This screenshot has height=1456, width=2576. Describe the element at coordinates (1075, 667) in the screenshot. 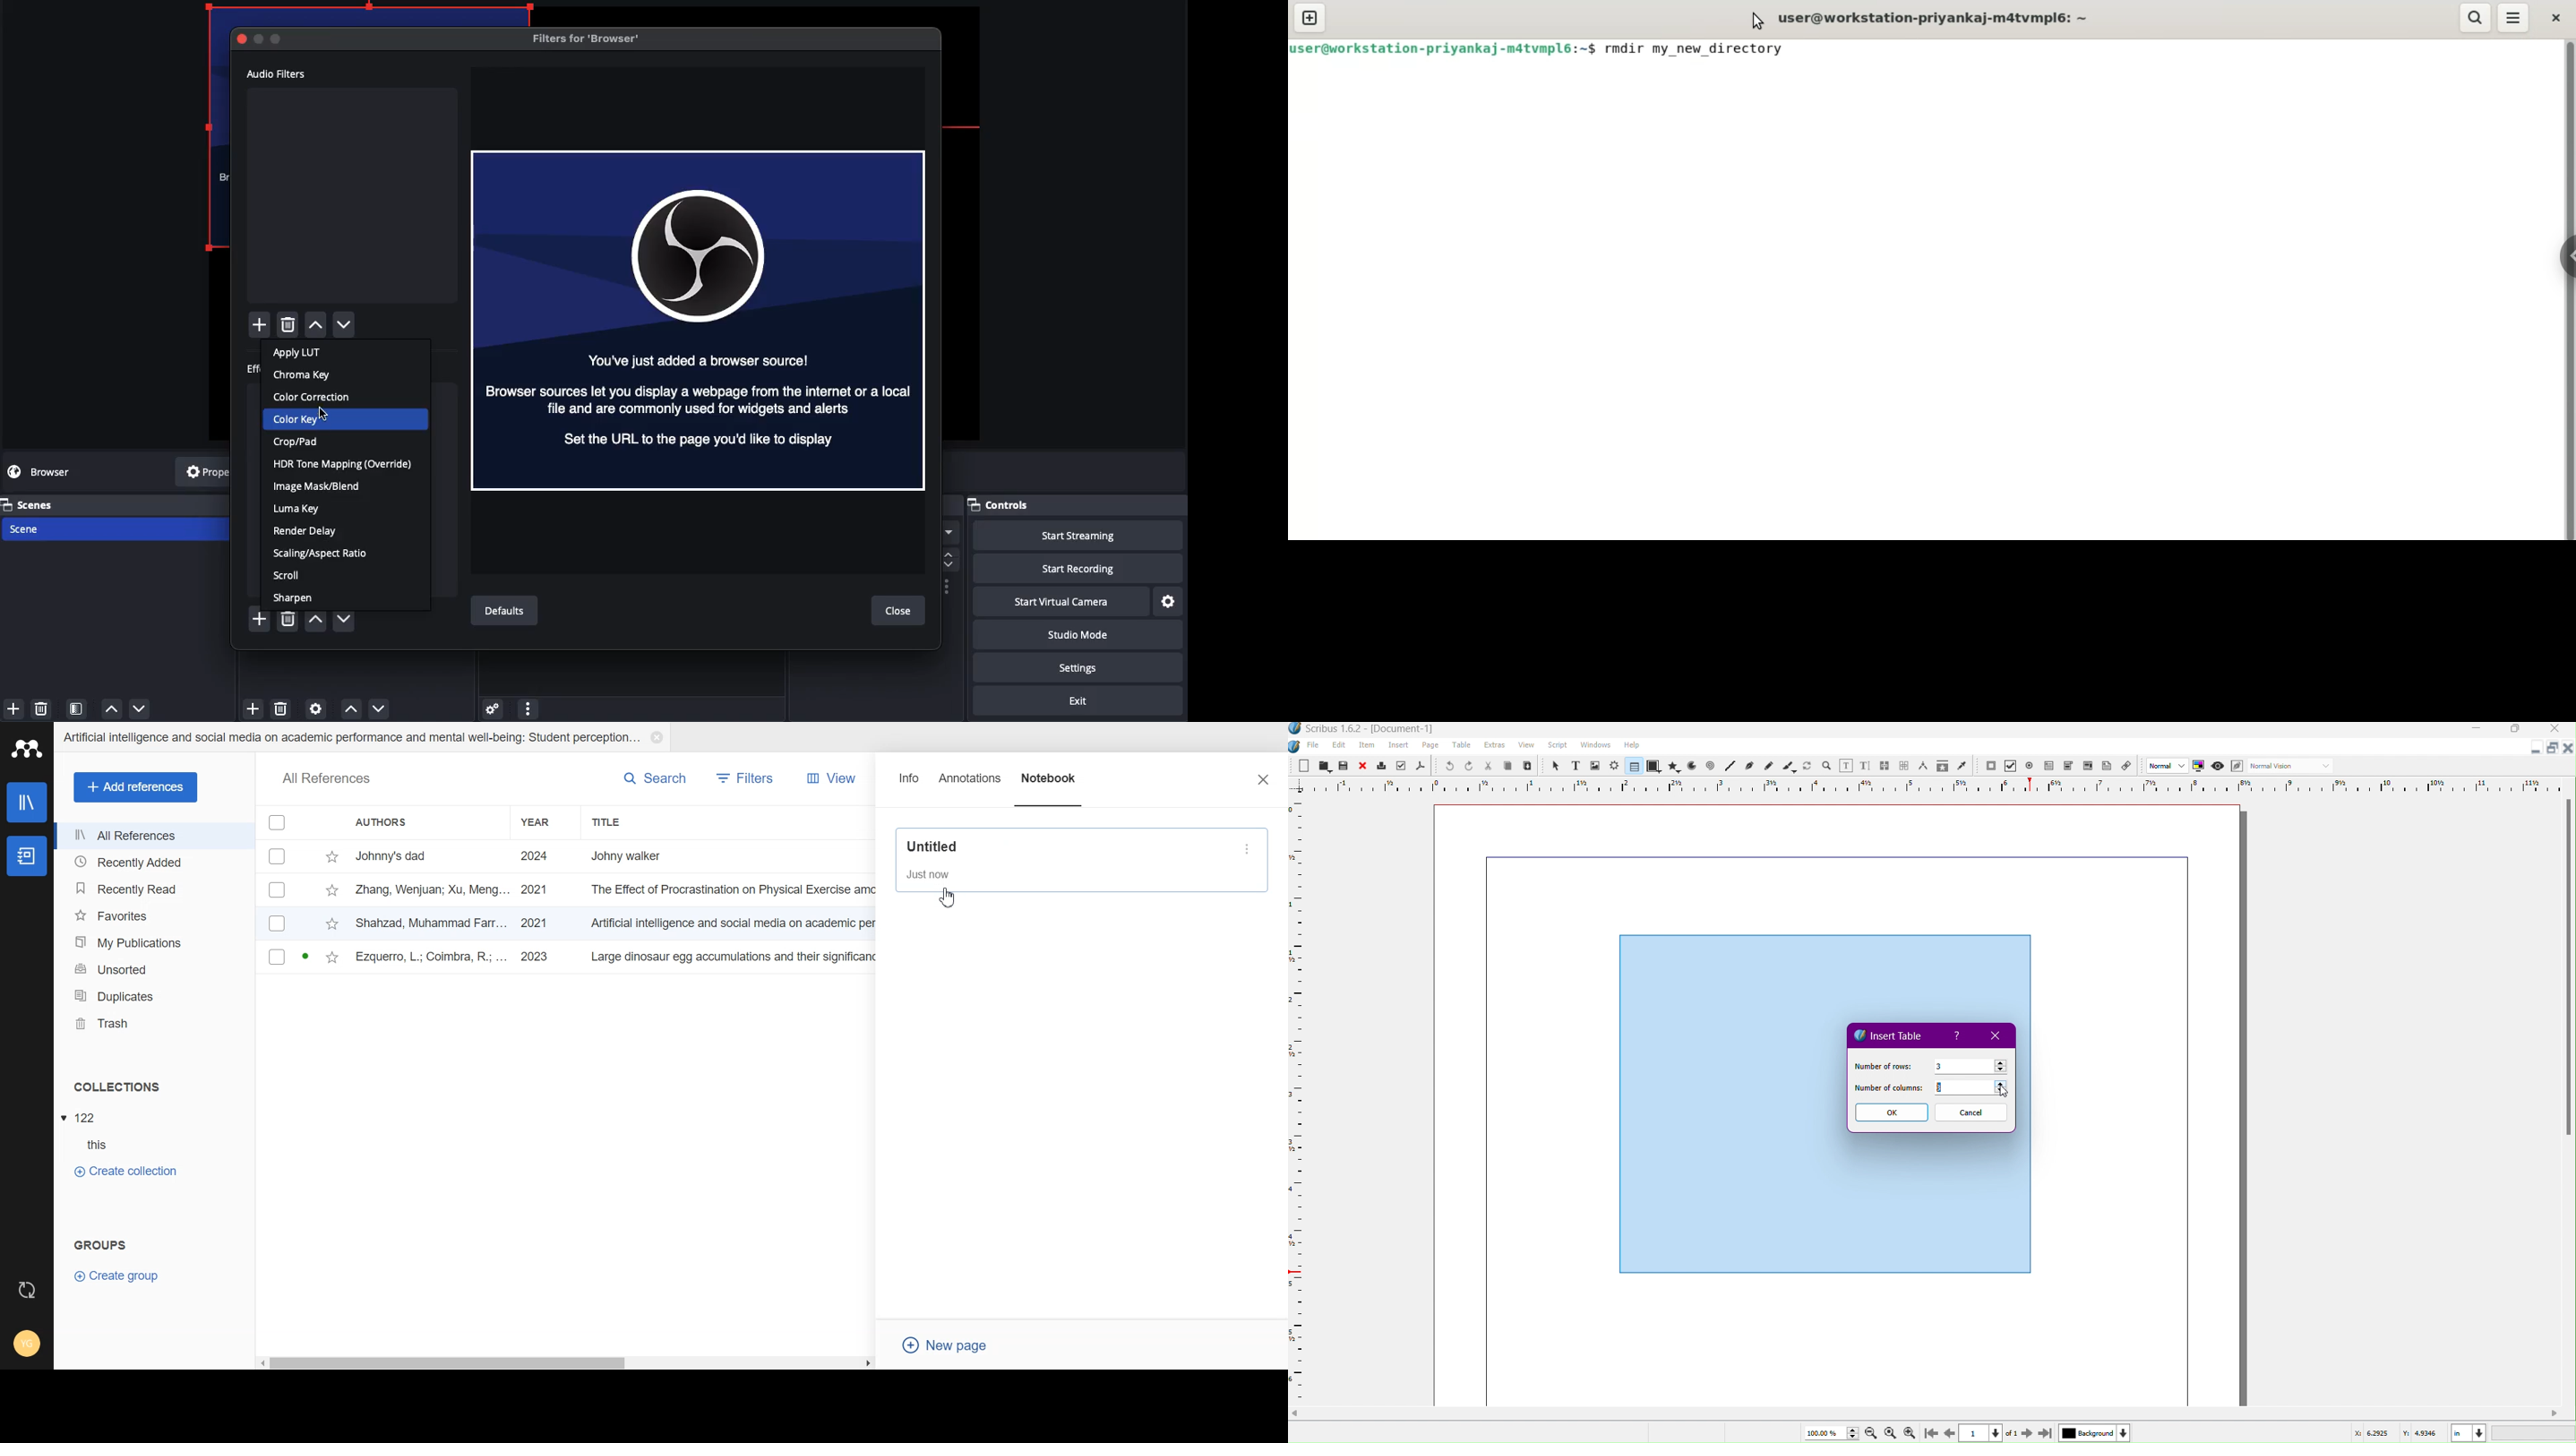

I see `Settings` at that location.